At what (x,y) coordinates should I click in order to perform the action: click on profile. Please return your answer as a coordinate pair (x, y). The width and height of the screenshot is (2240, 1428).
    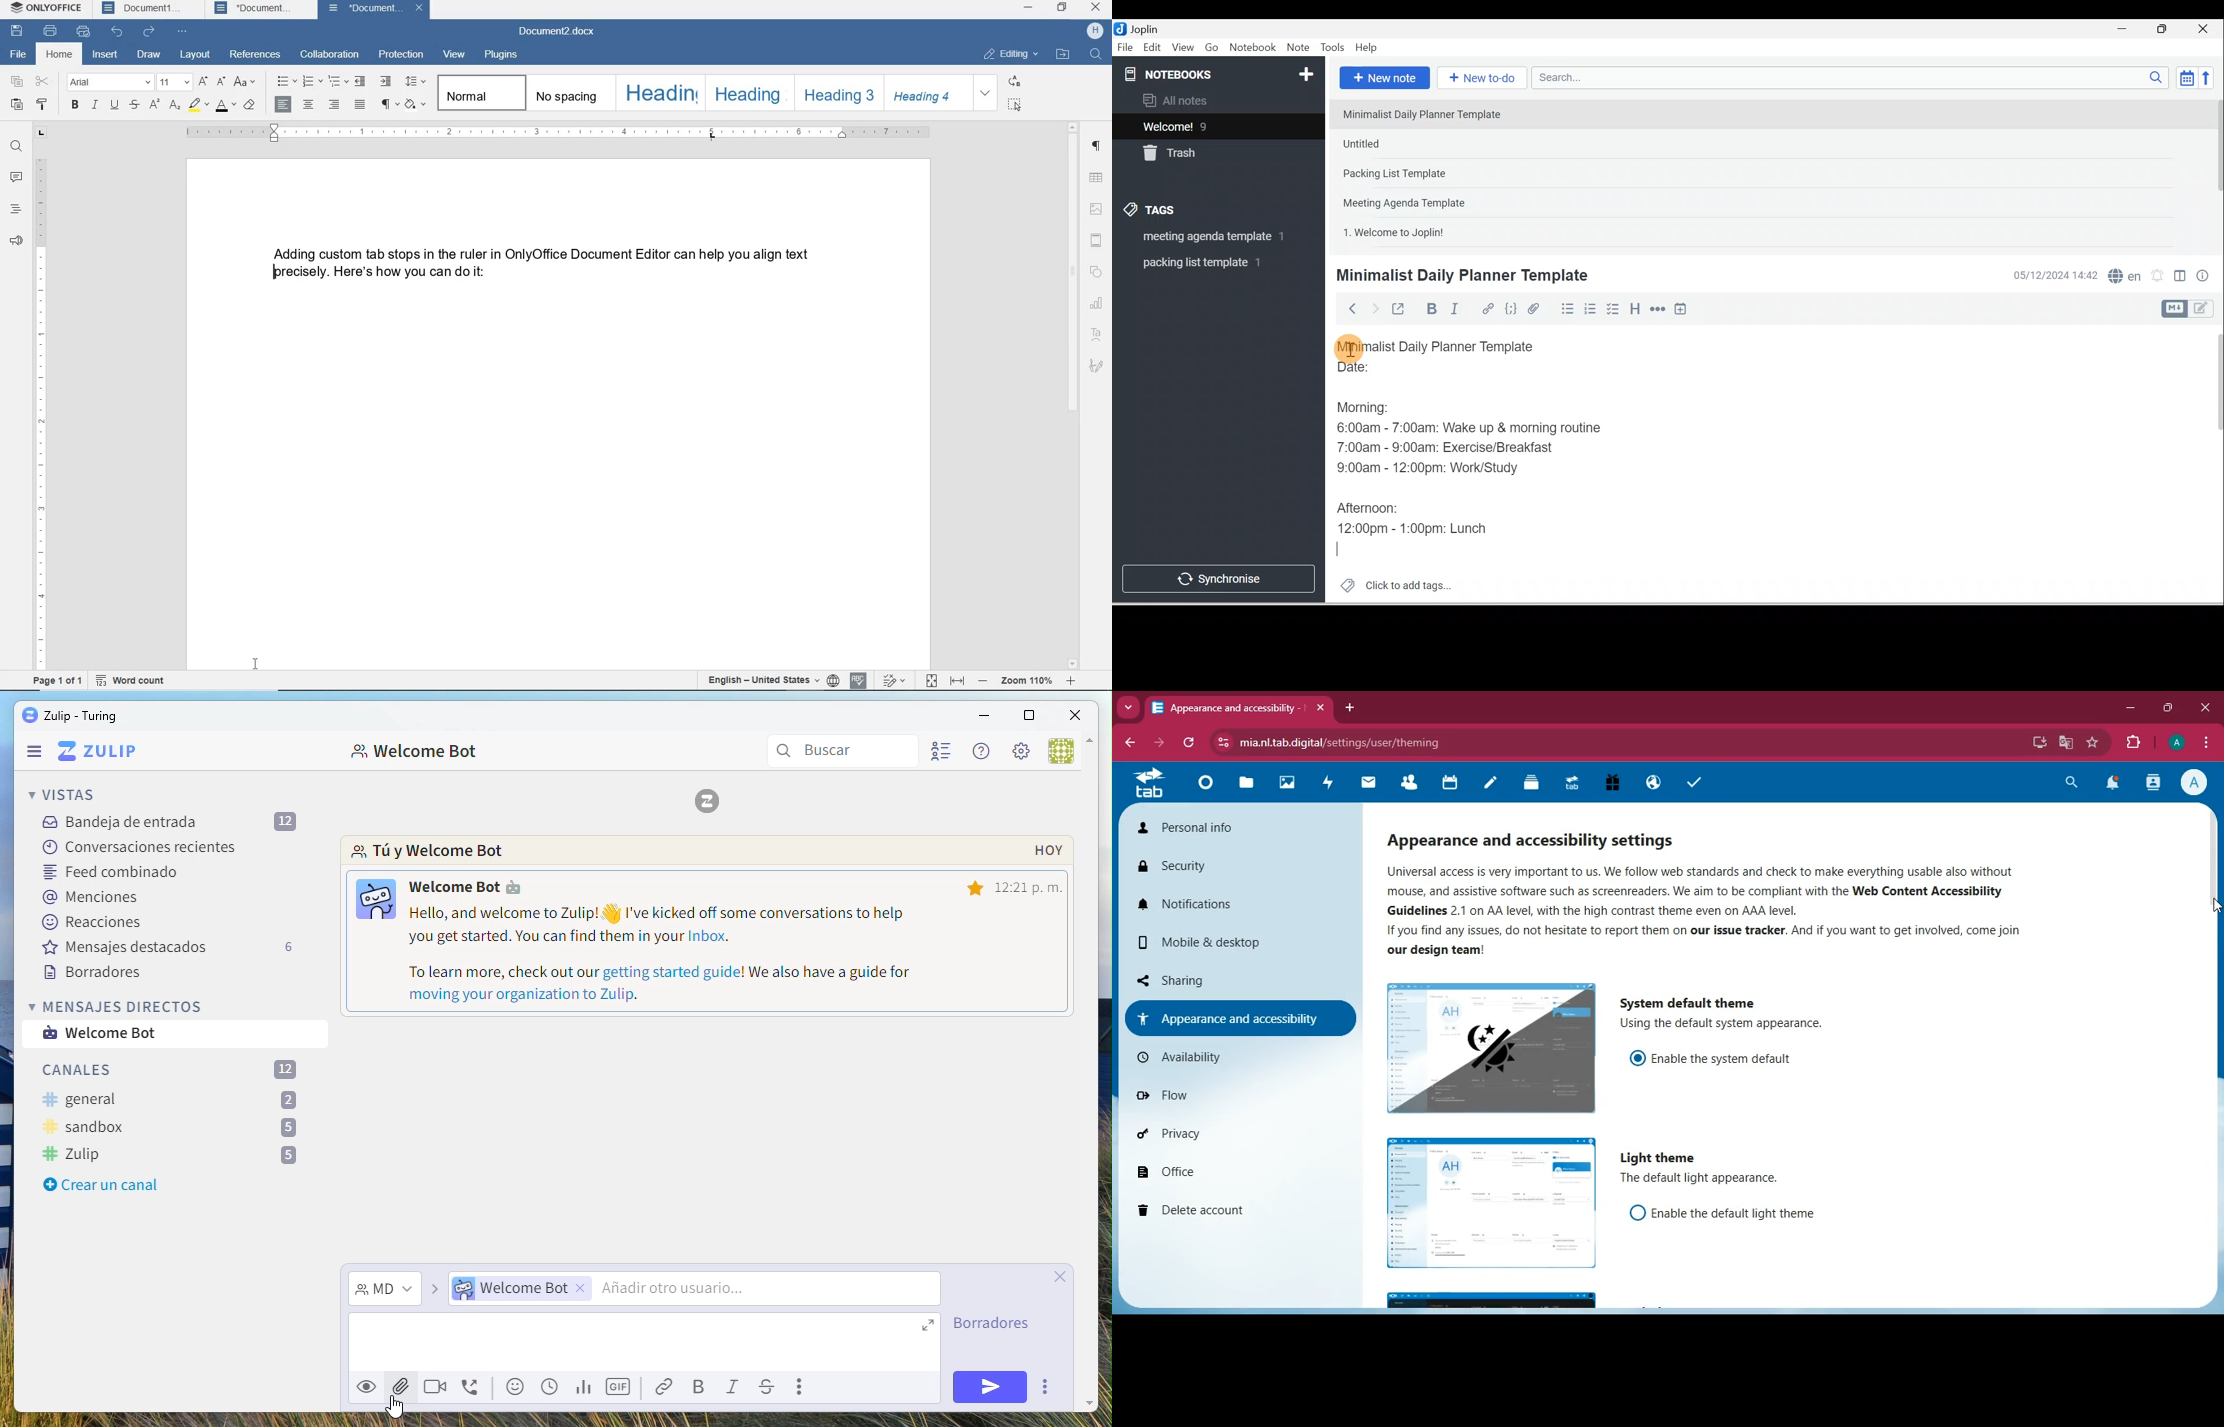
    Looking at the image, I should click on (2176, 742).